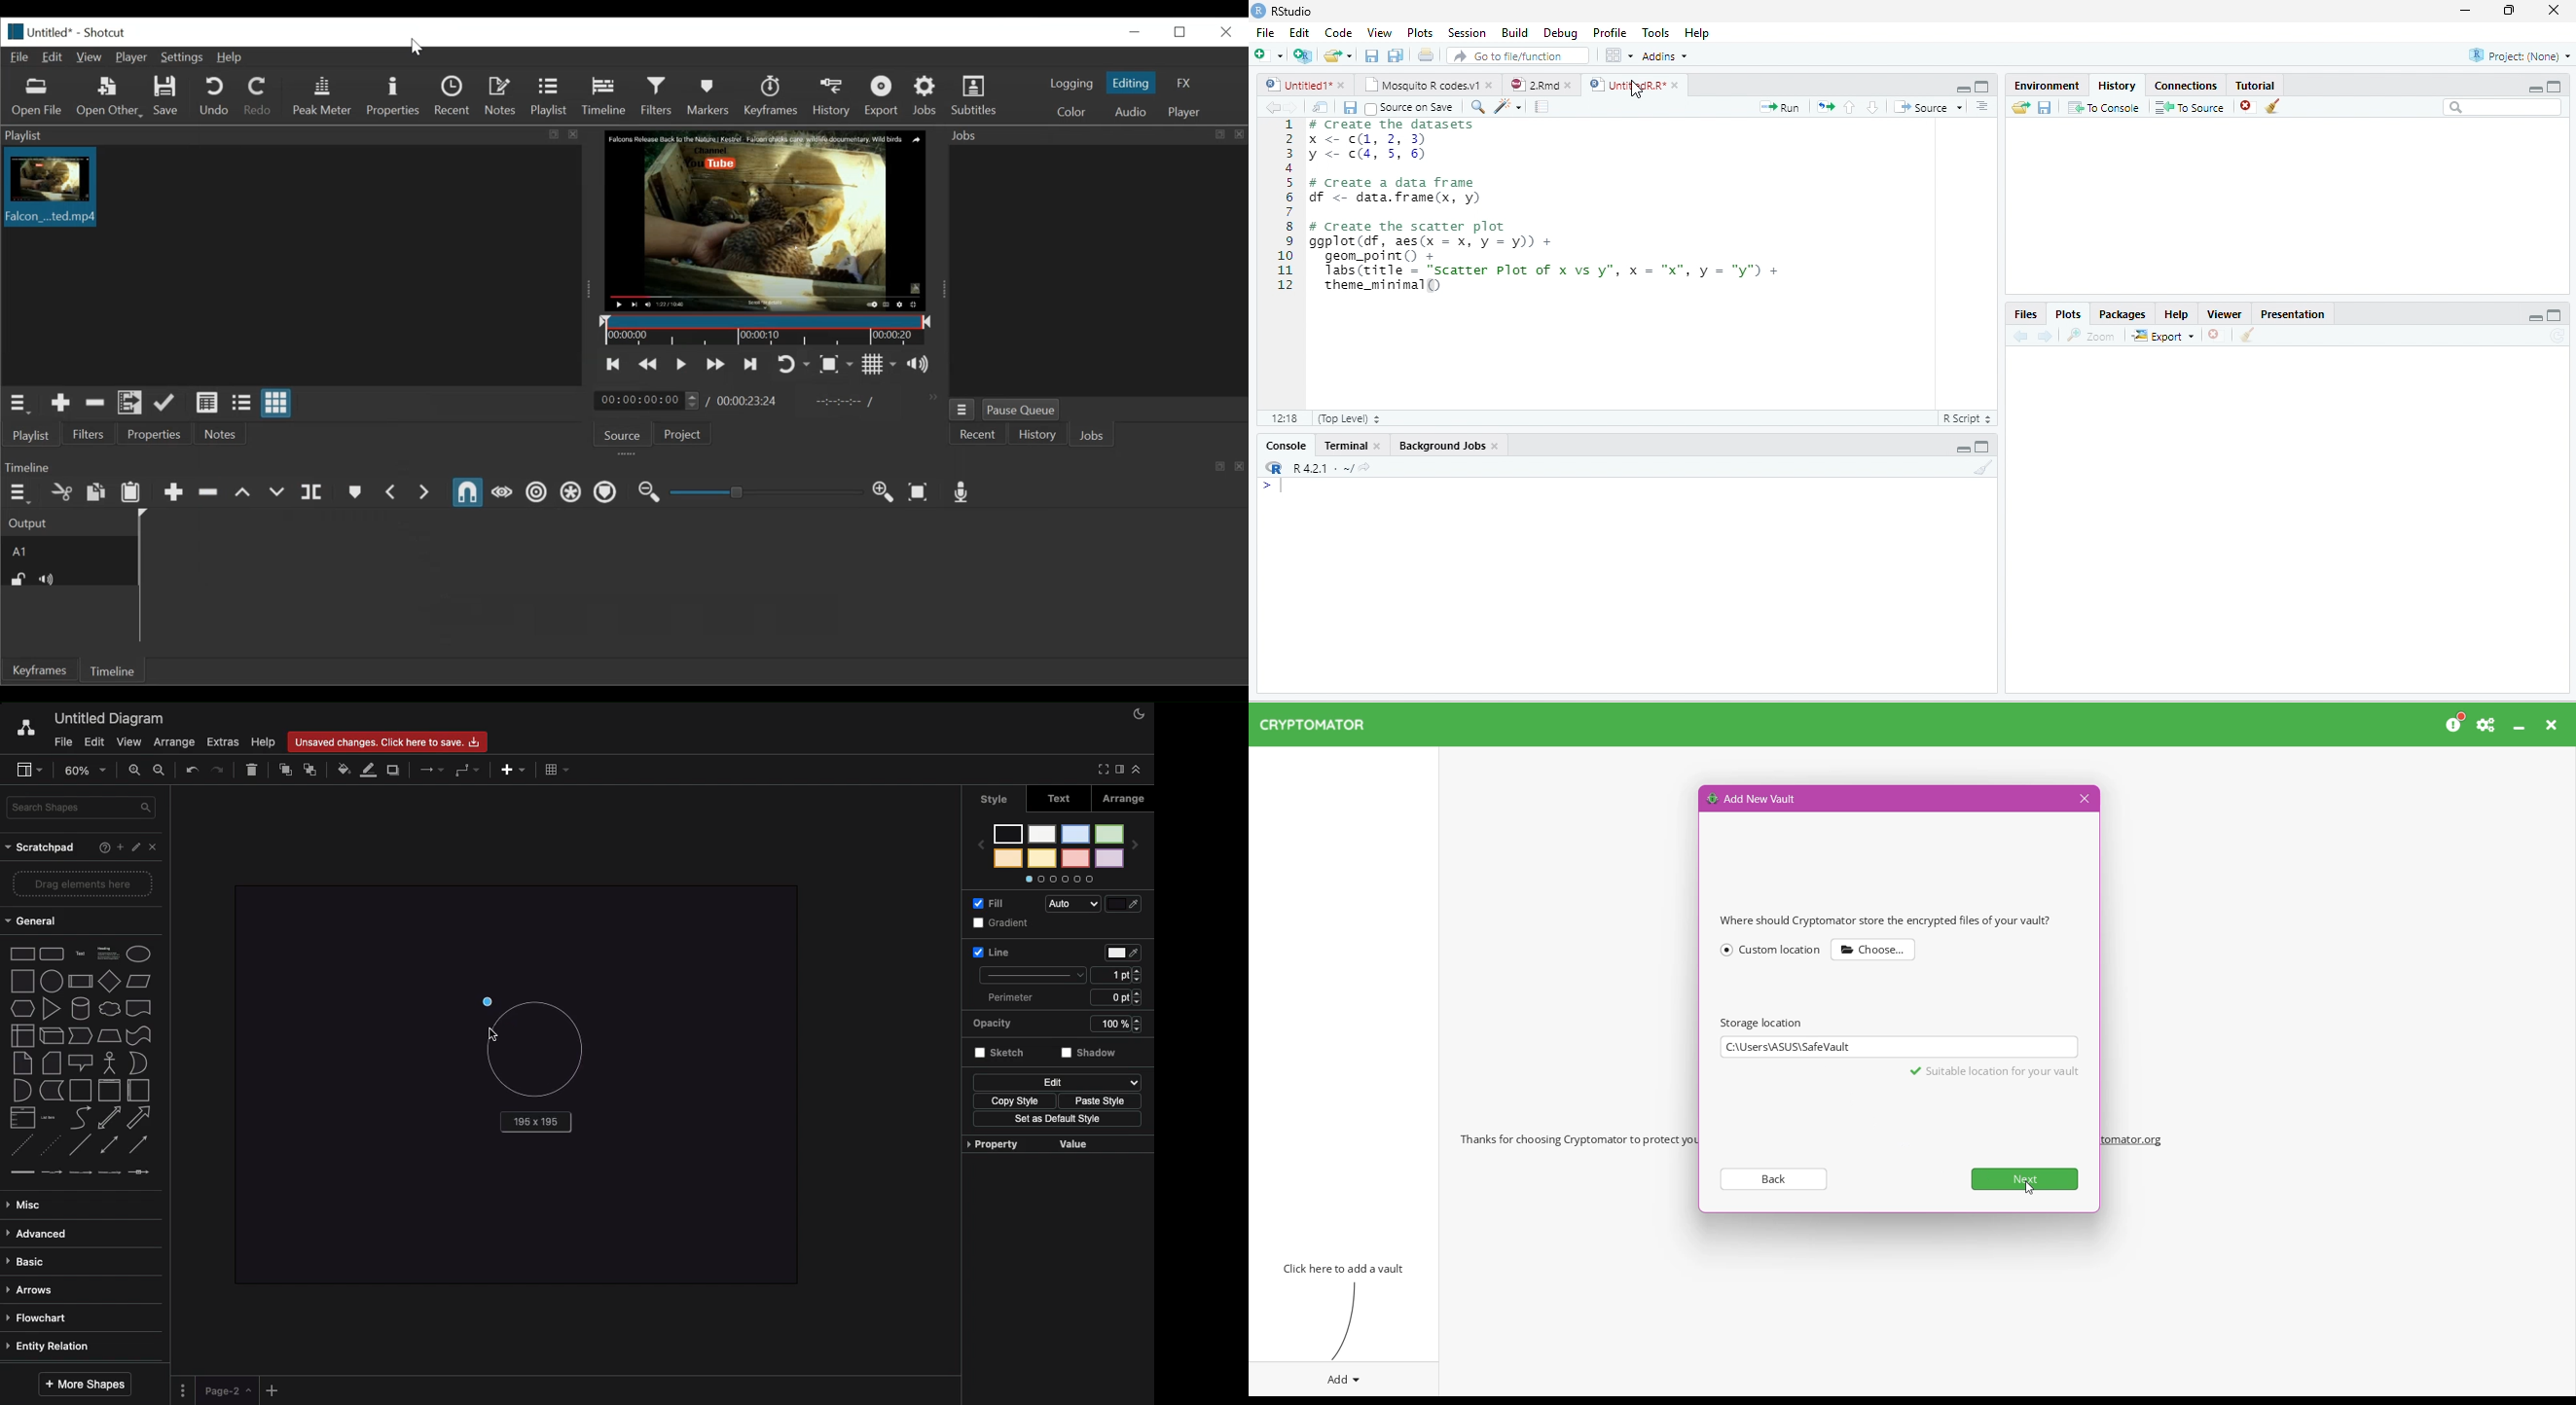 This screenshot has height=1428, width=2576. Describe the element at coordinates (230, 58) in the screenshot. I see `Help` at that location.